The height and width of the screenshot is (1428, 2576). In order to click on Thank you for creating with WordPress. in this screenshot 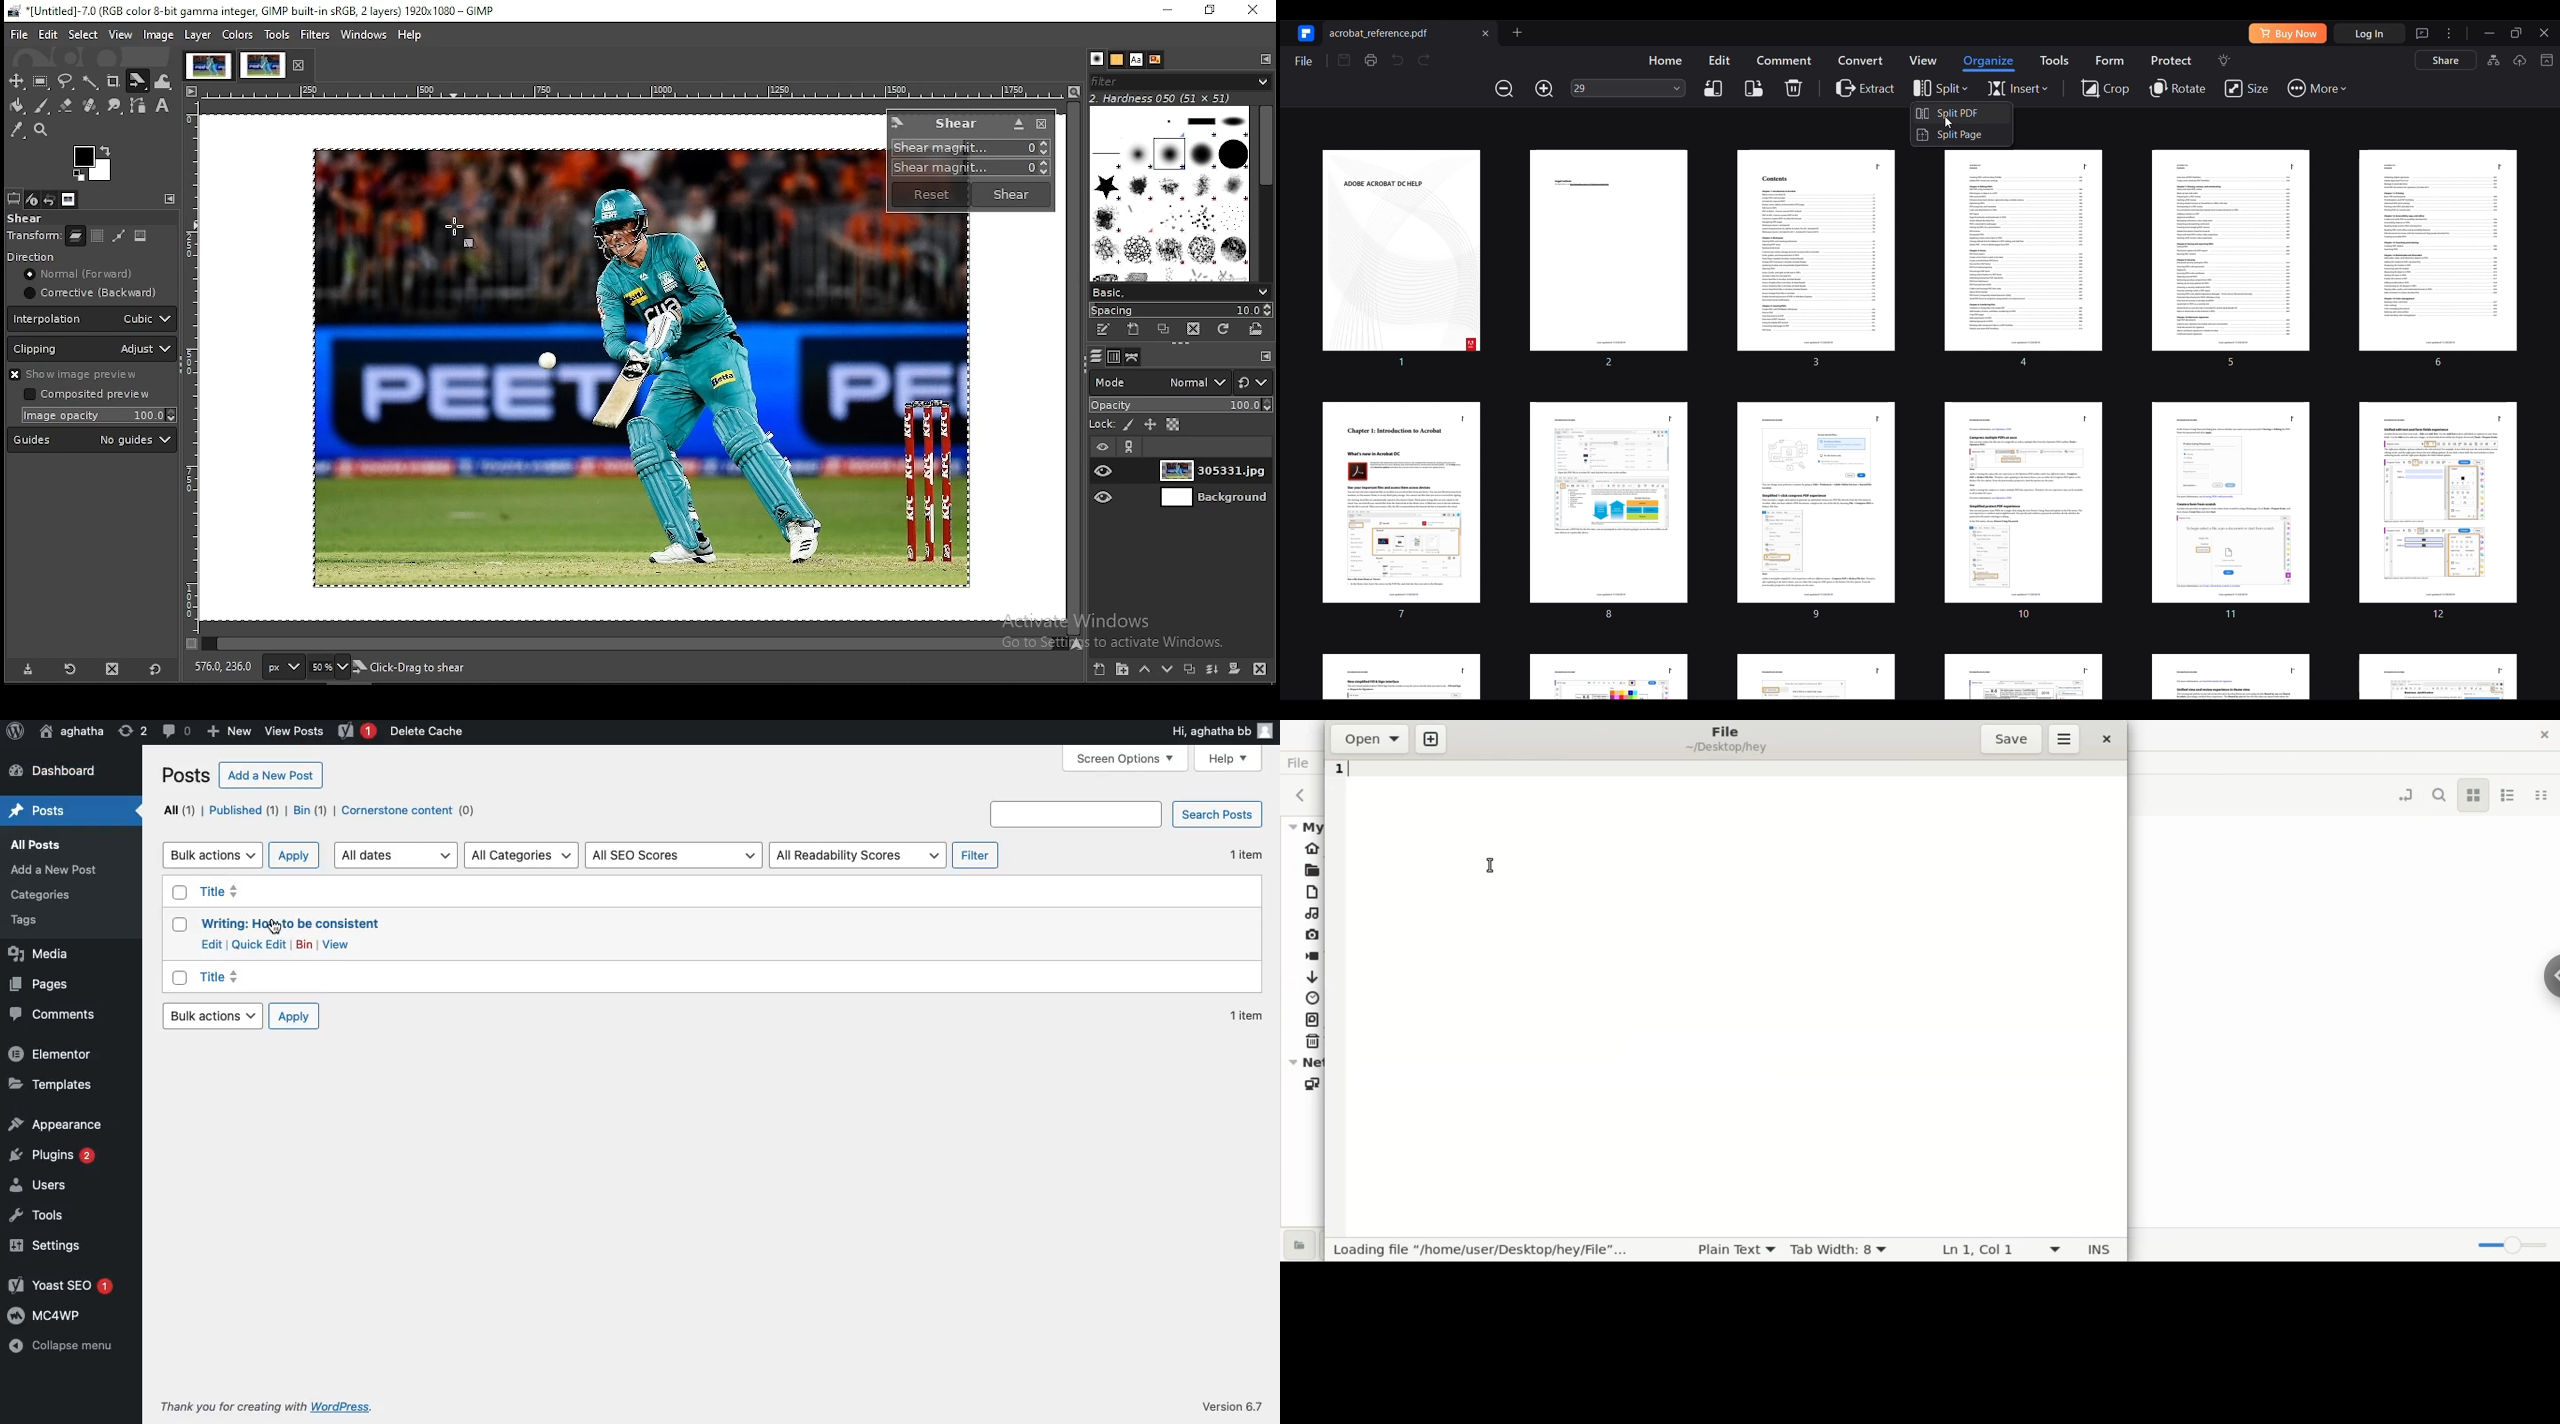, I will do `click(268, 1407)`.